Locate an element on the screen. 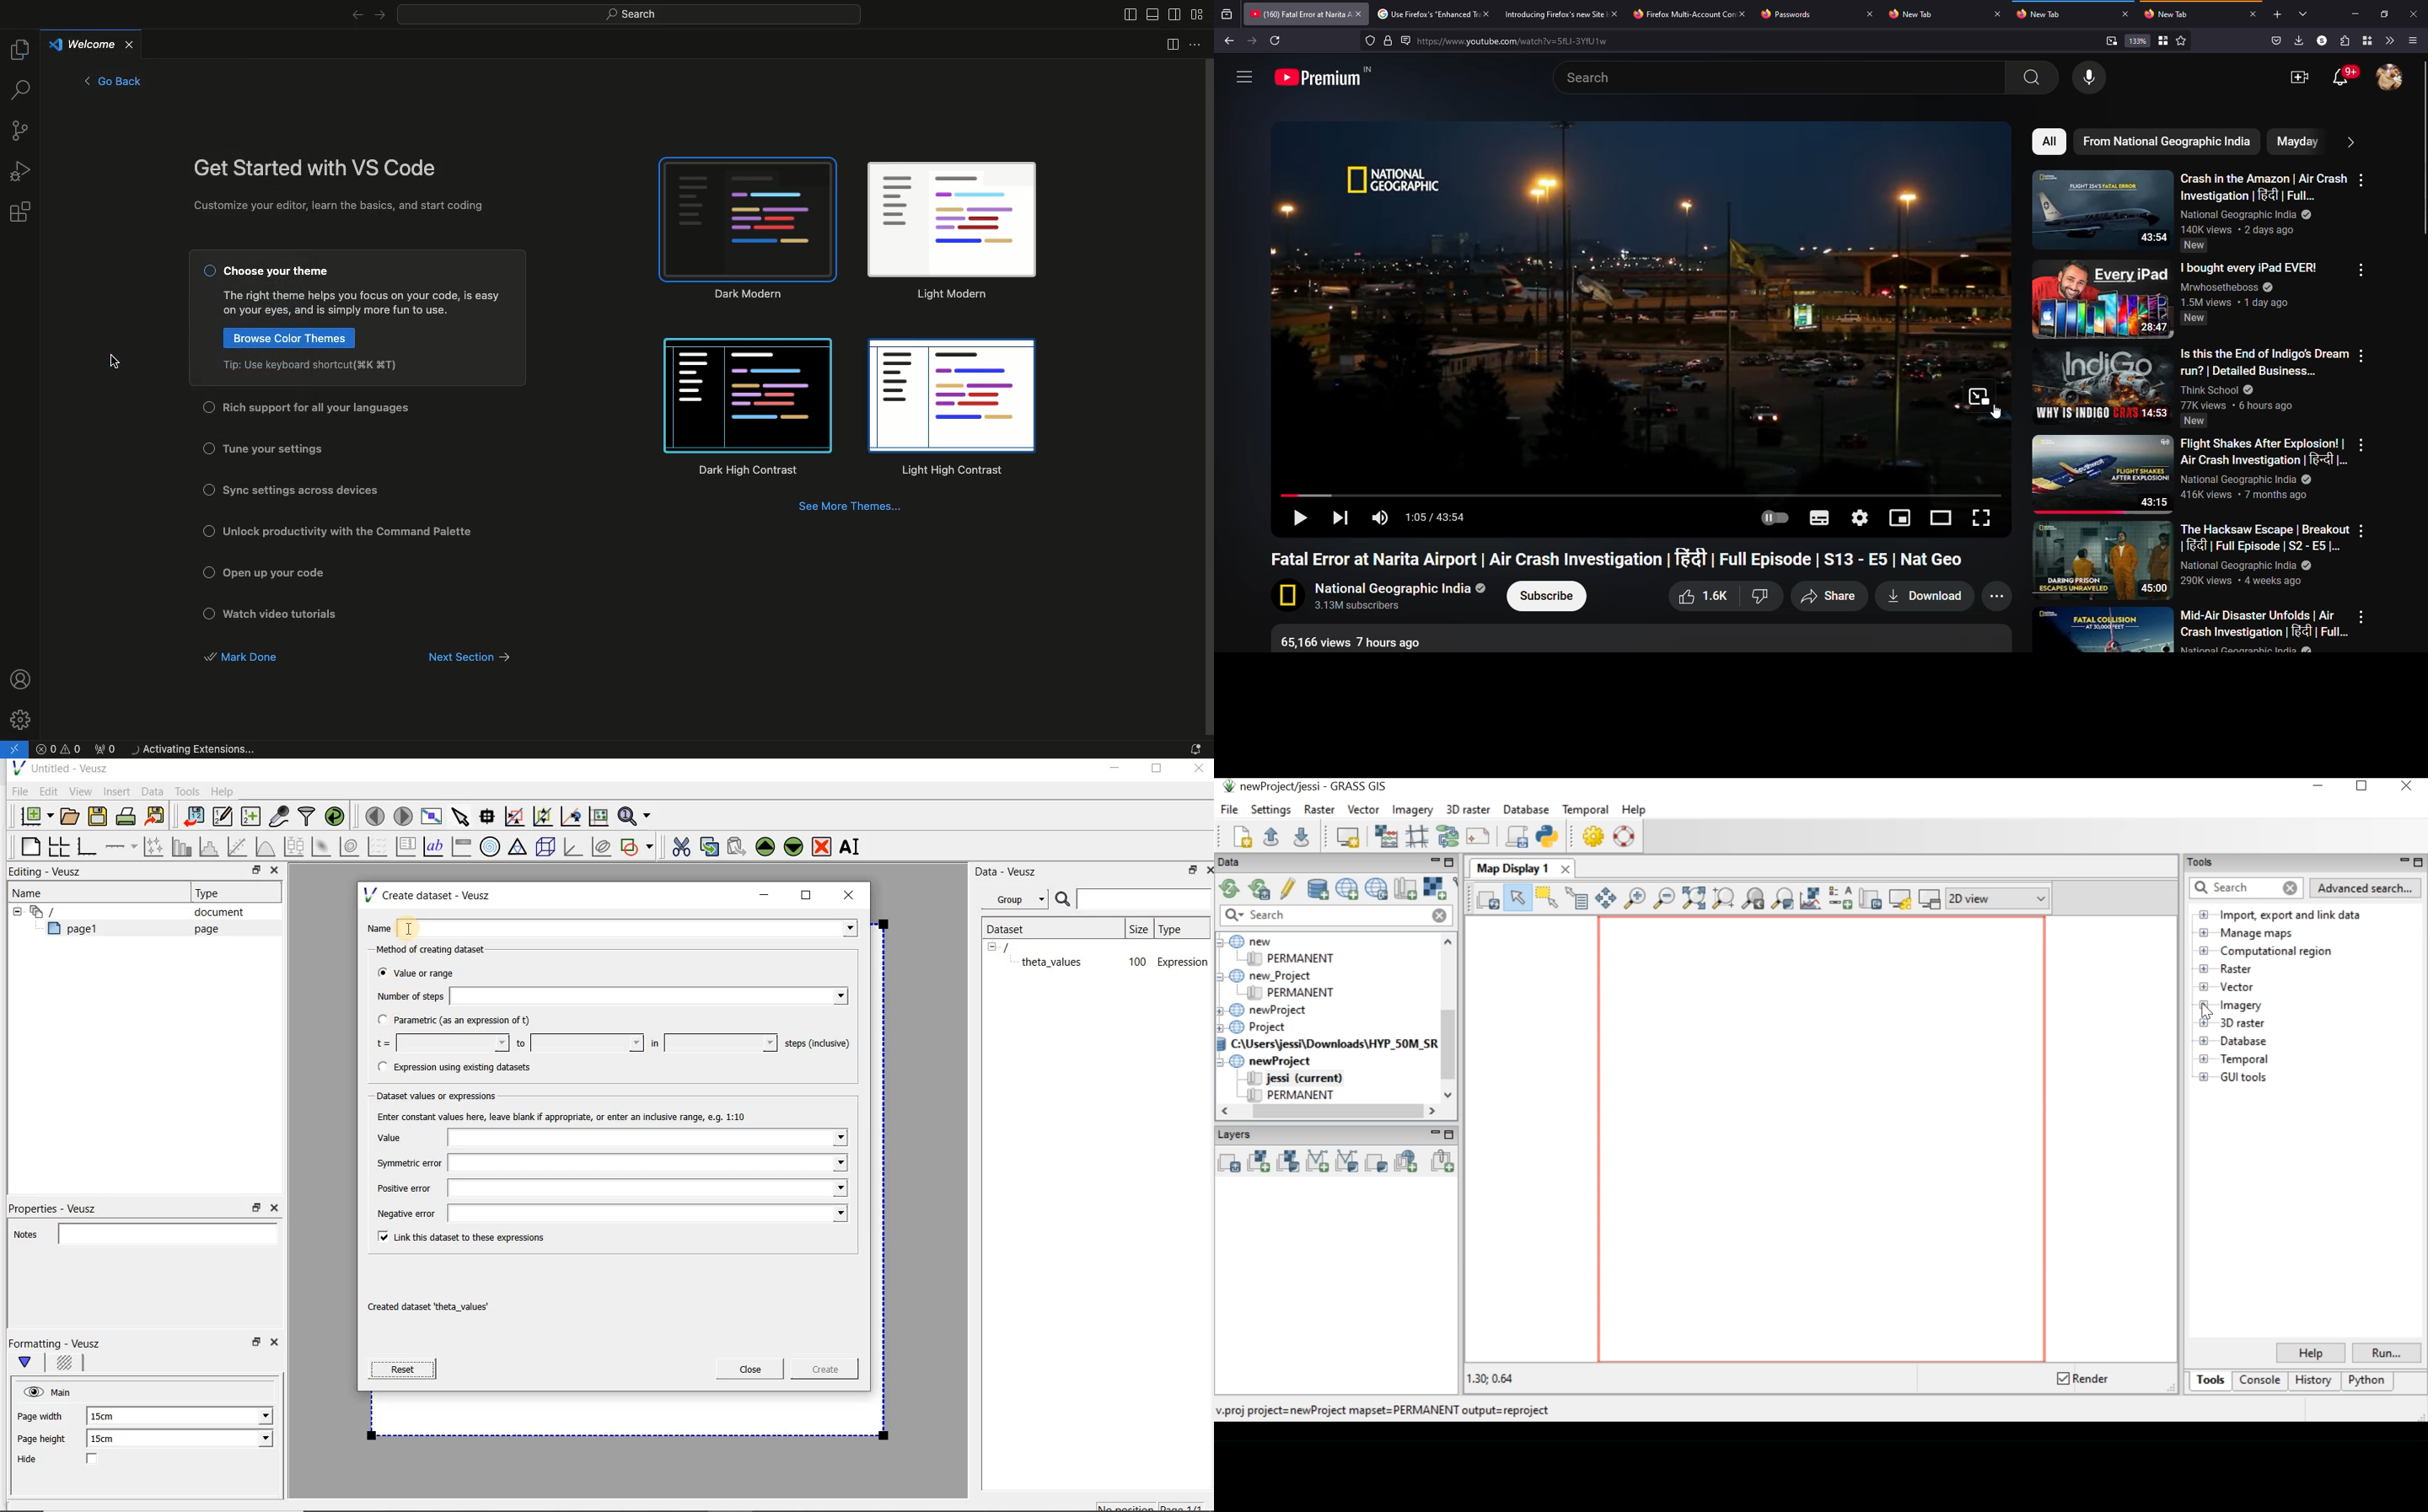 The width and height of the screenshot is (2436, 1512). page1/1 is located at coordinates (1187, 1507).